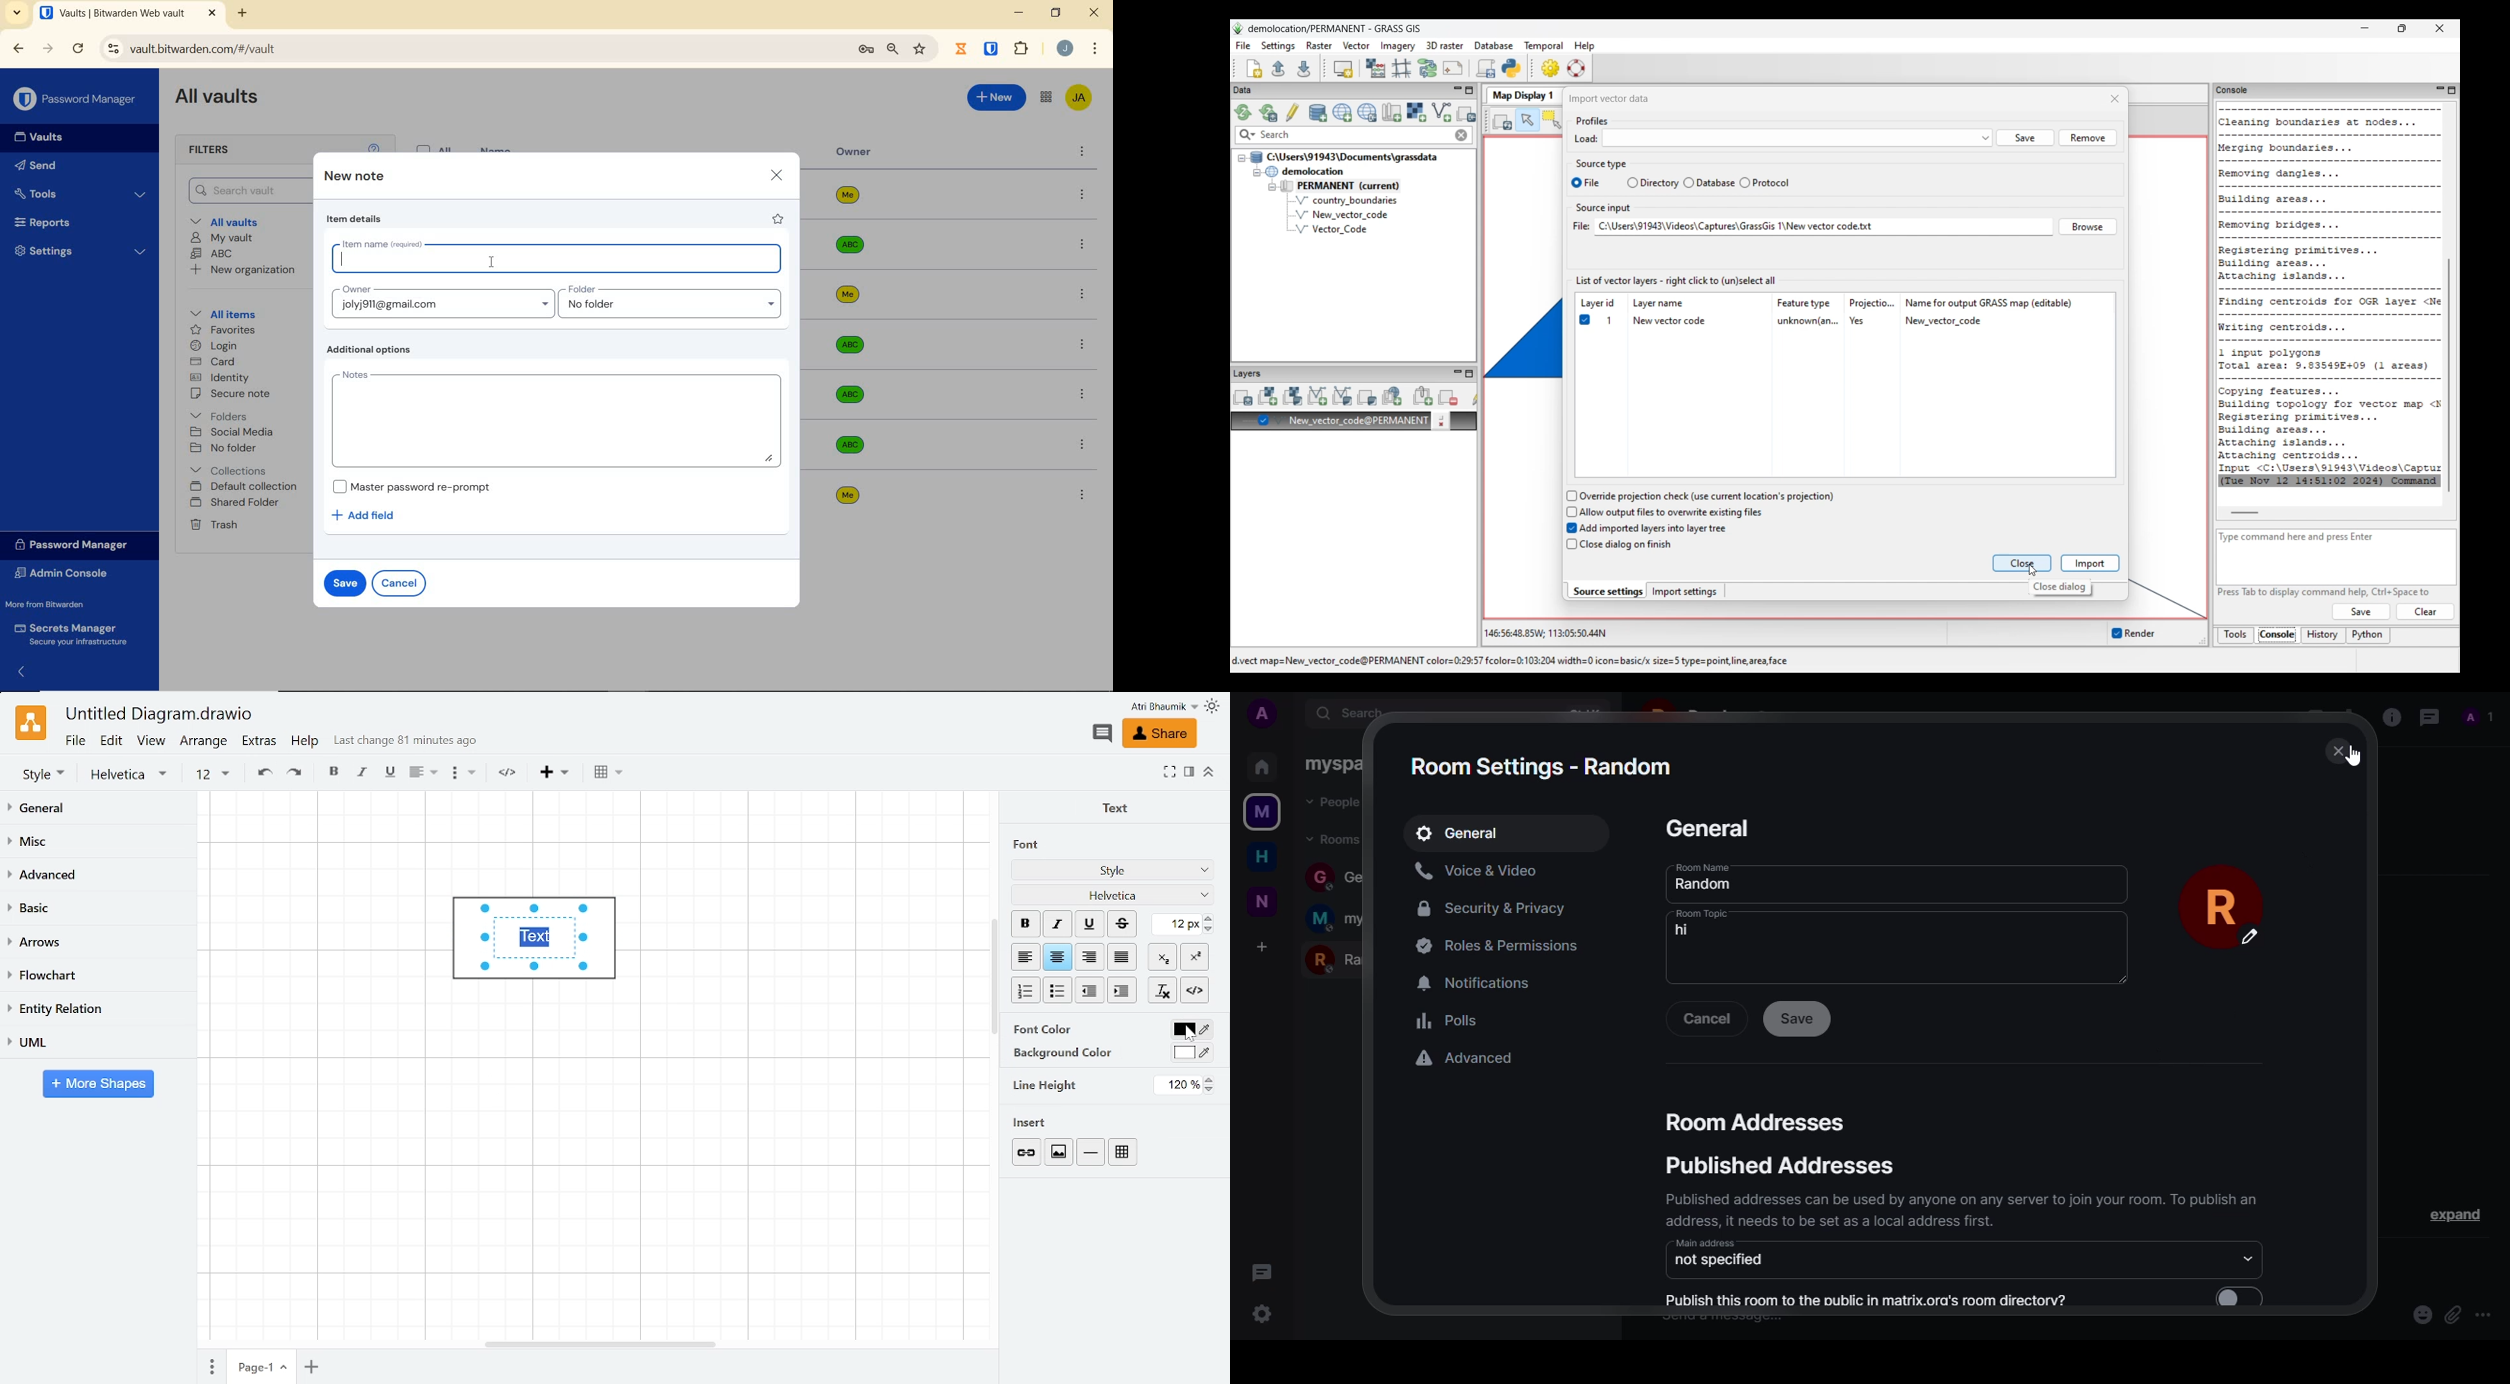 The height and width of the screenshot is (1400, 2520). What do you see at coordinates (248, 190) in the screenshot?
I see `Search Vault` at bounding box center [248, 190].